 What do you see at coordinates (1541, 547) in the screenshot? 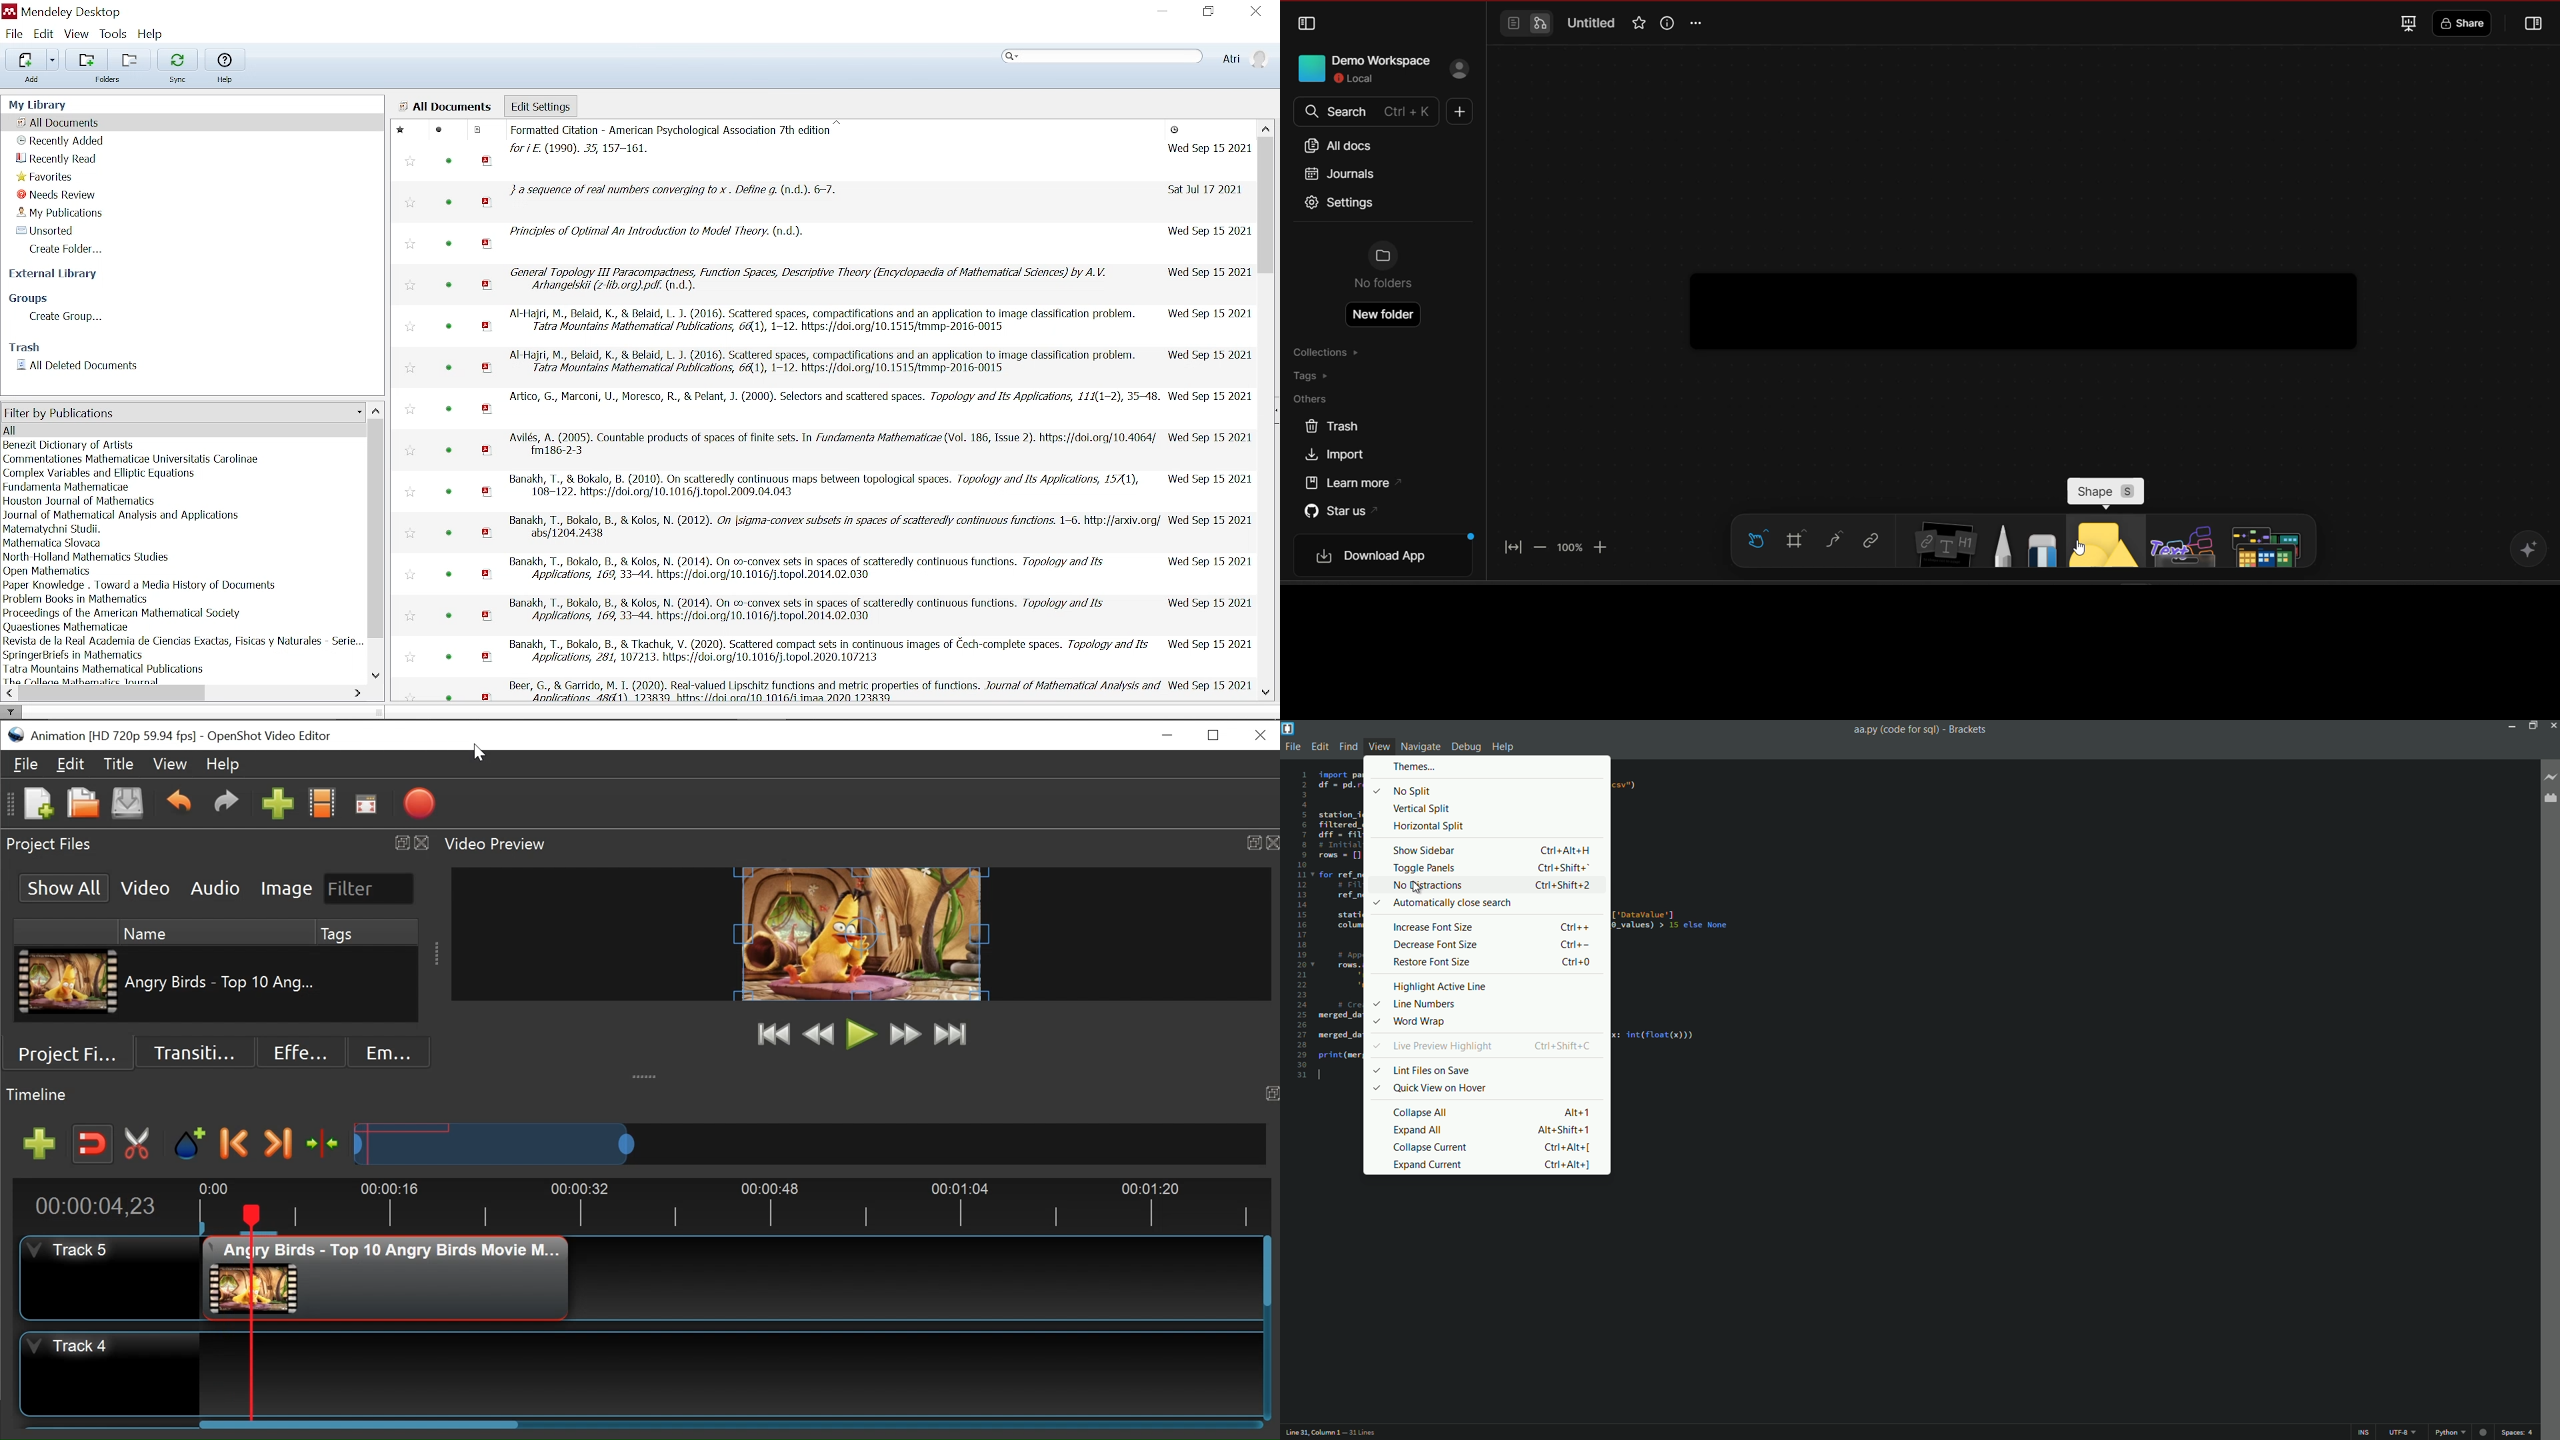
I see `zoom out` at bounding box center [1541, 547].